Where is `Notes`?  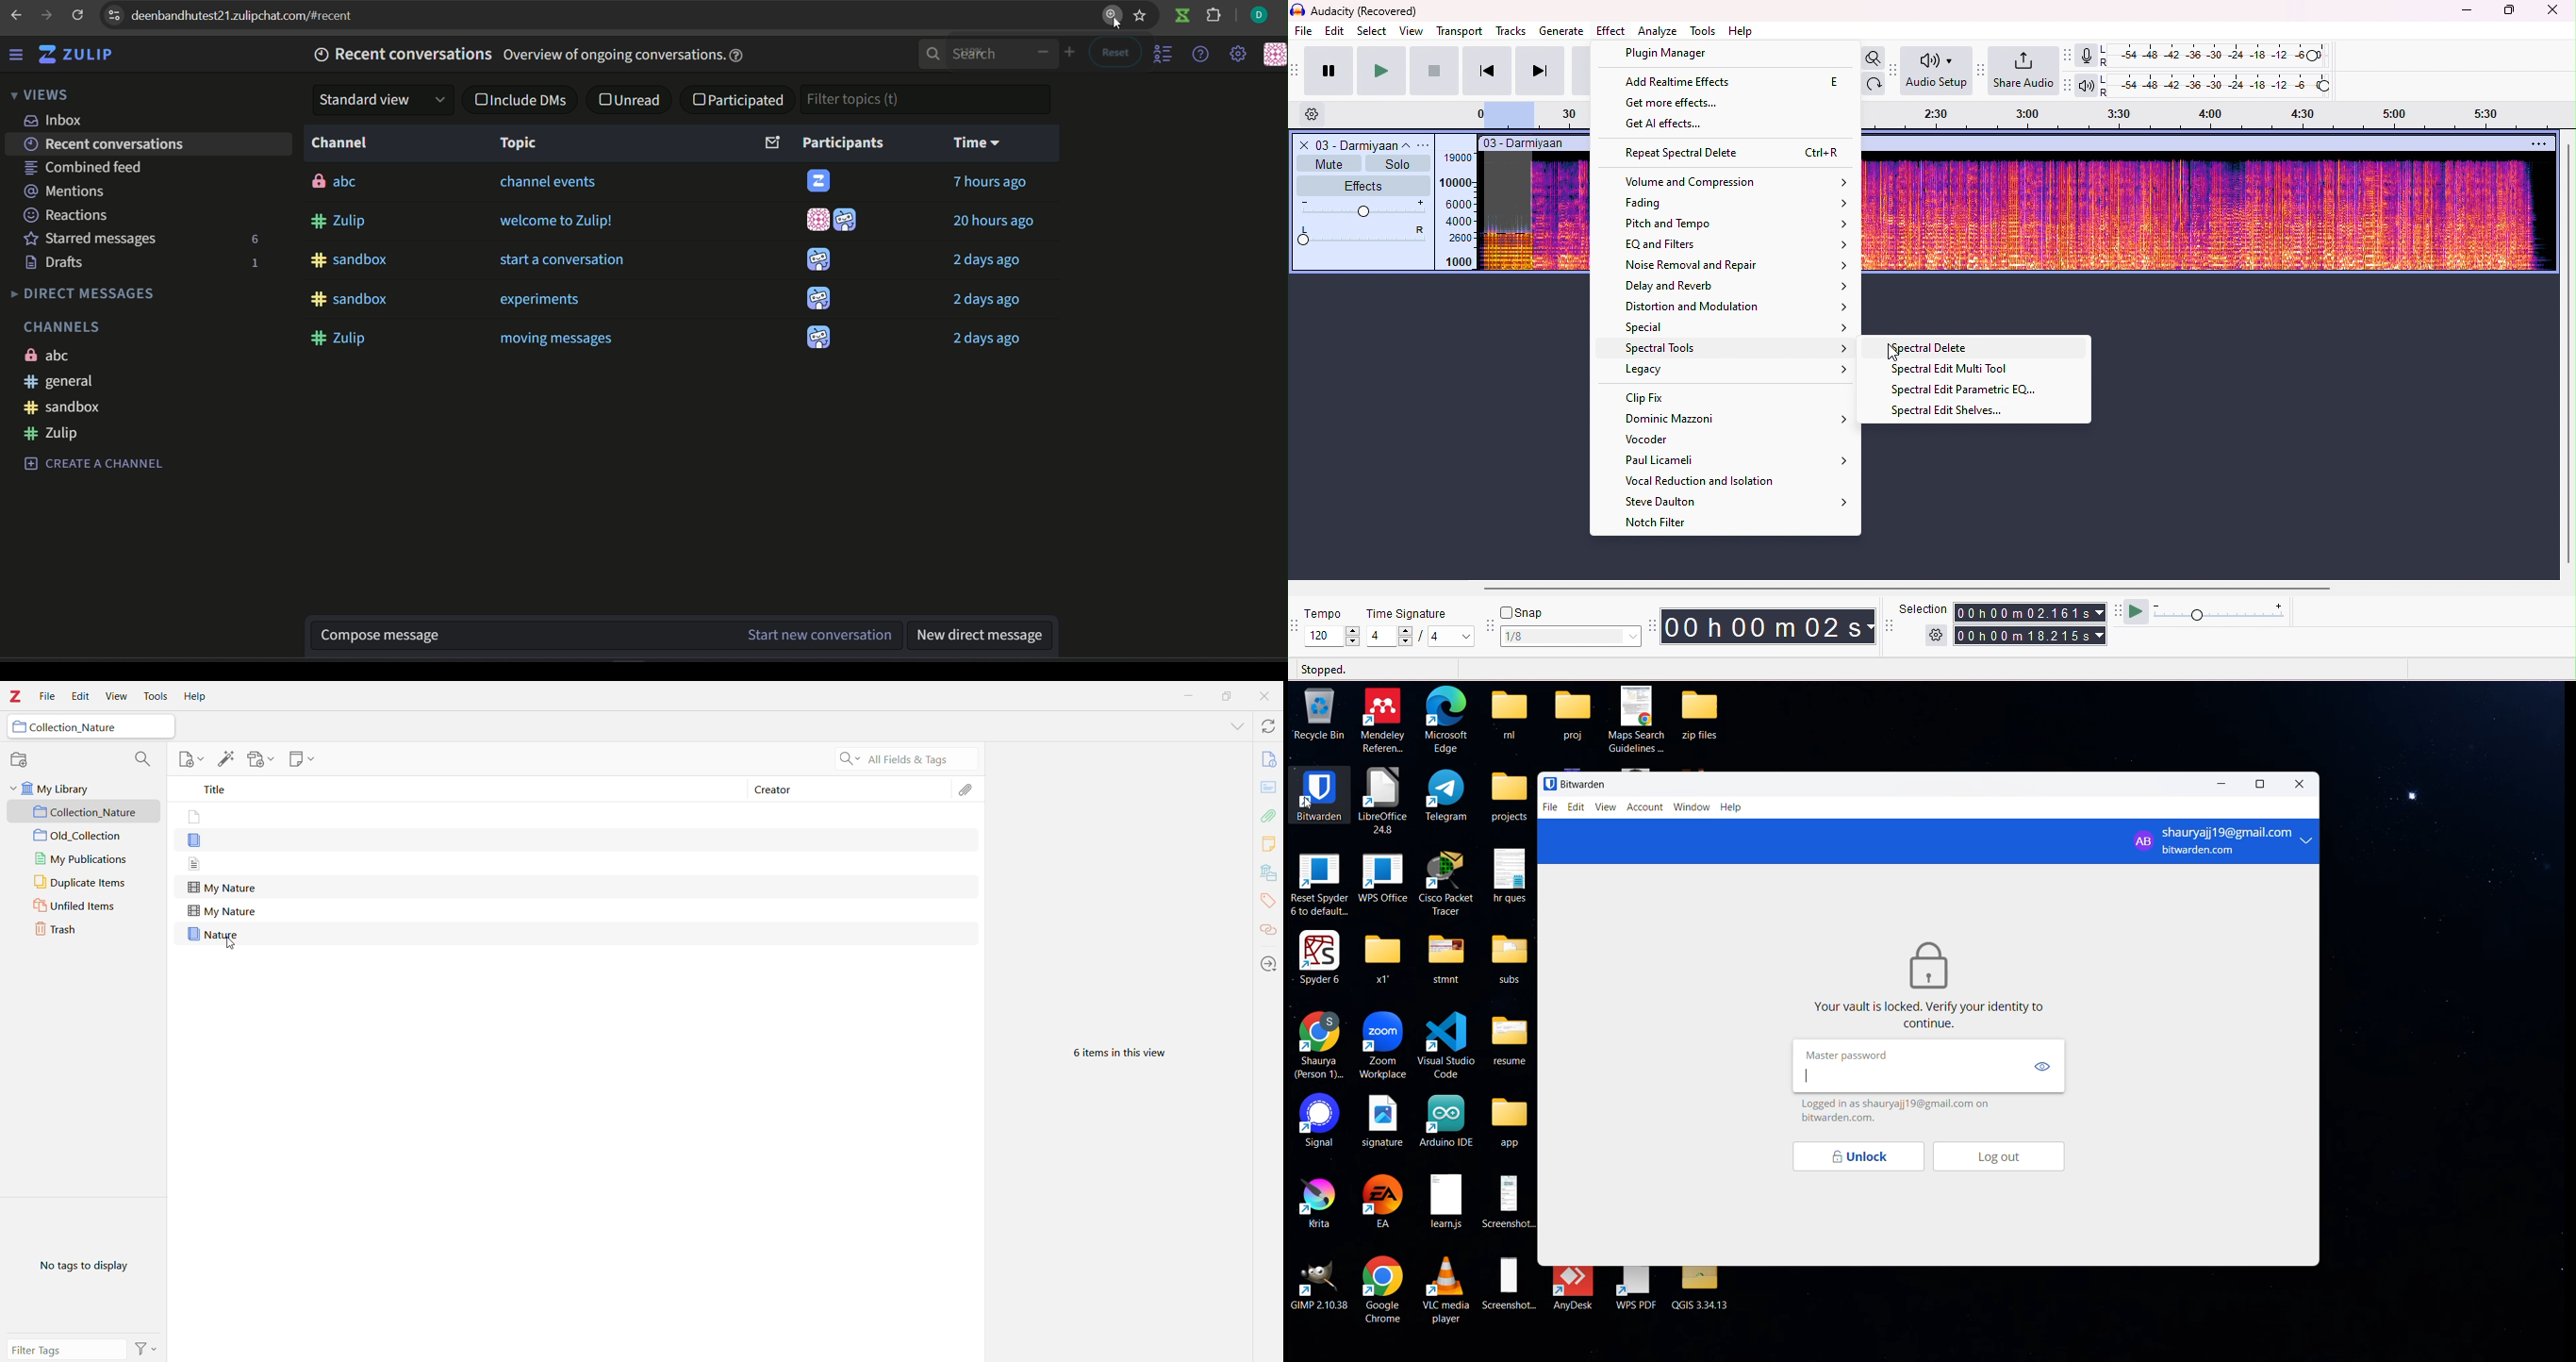
Notes is located at coordinates (1269, 845).